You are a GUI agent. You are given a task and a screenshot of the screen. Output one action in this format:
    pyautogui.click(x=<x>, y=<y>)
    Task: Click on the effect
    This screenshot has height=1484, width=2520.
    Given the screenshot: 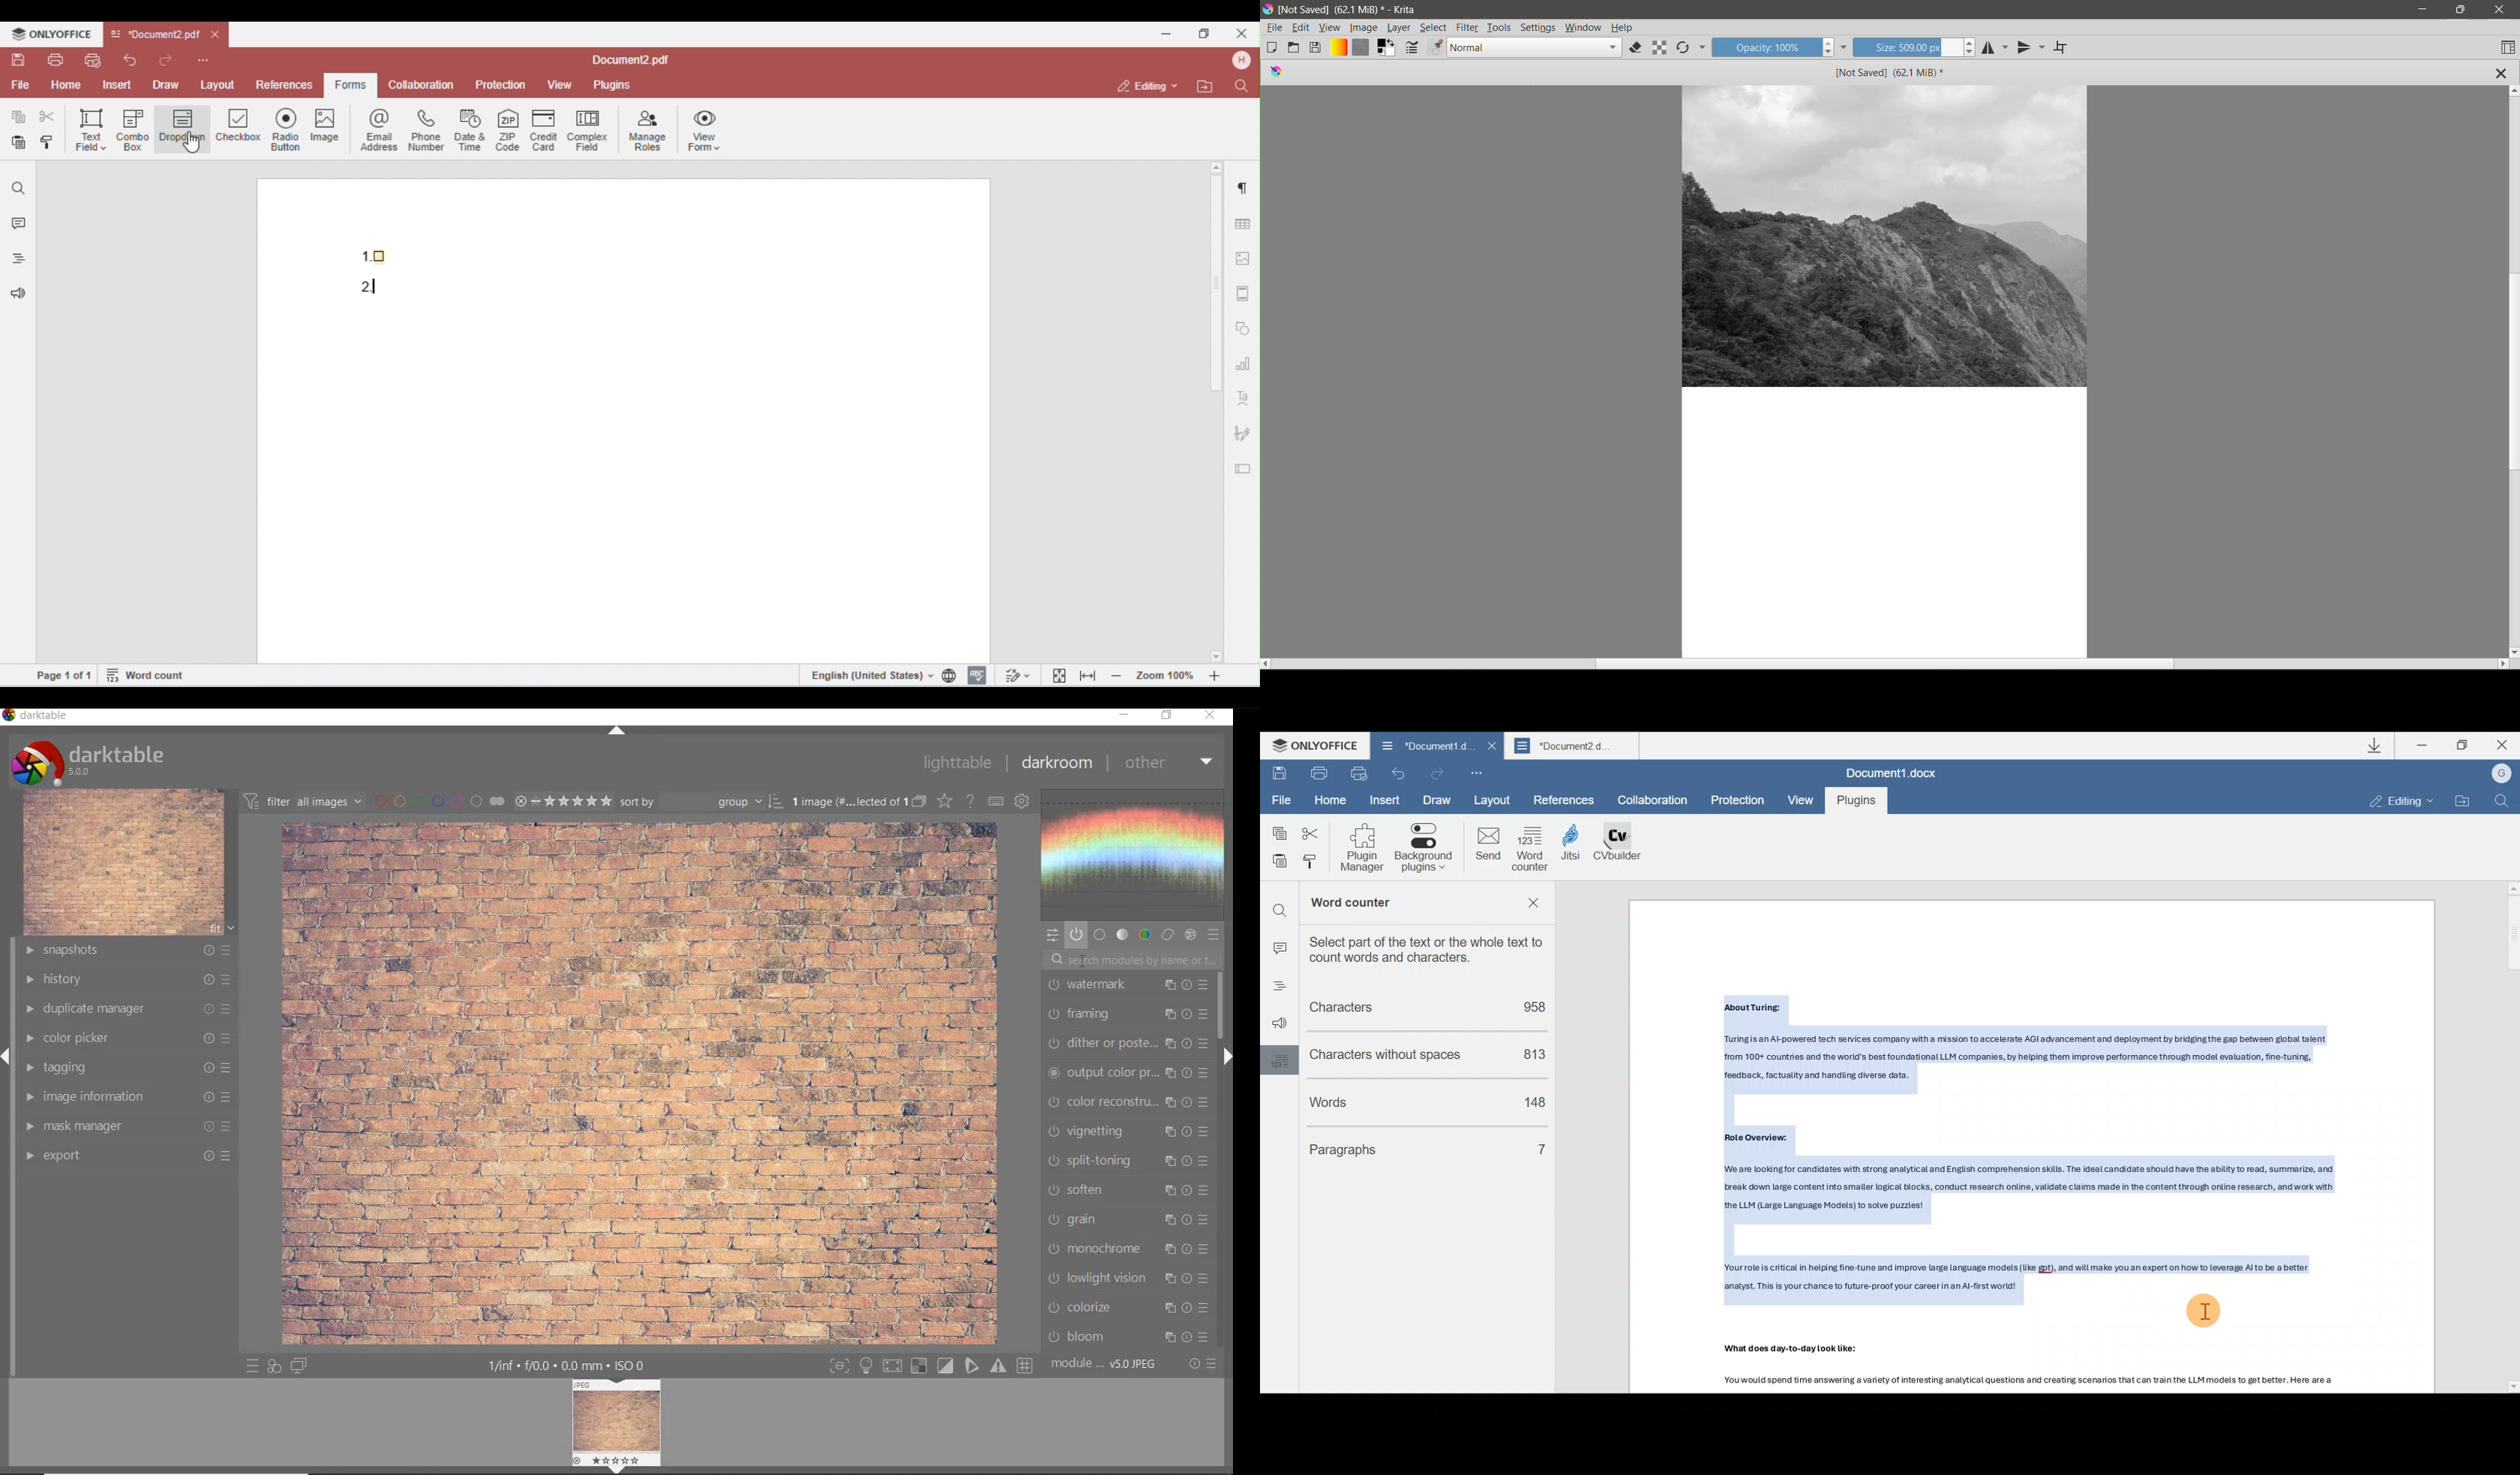 What is the action you would take?
    pyautogui.click(x=1191, y=934)
    